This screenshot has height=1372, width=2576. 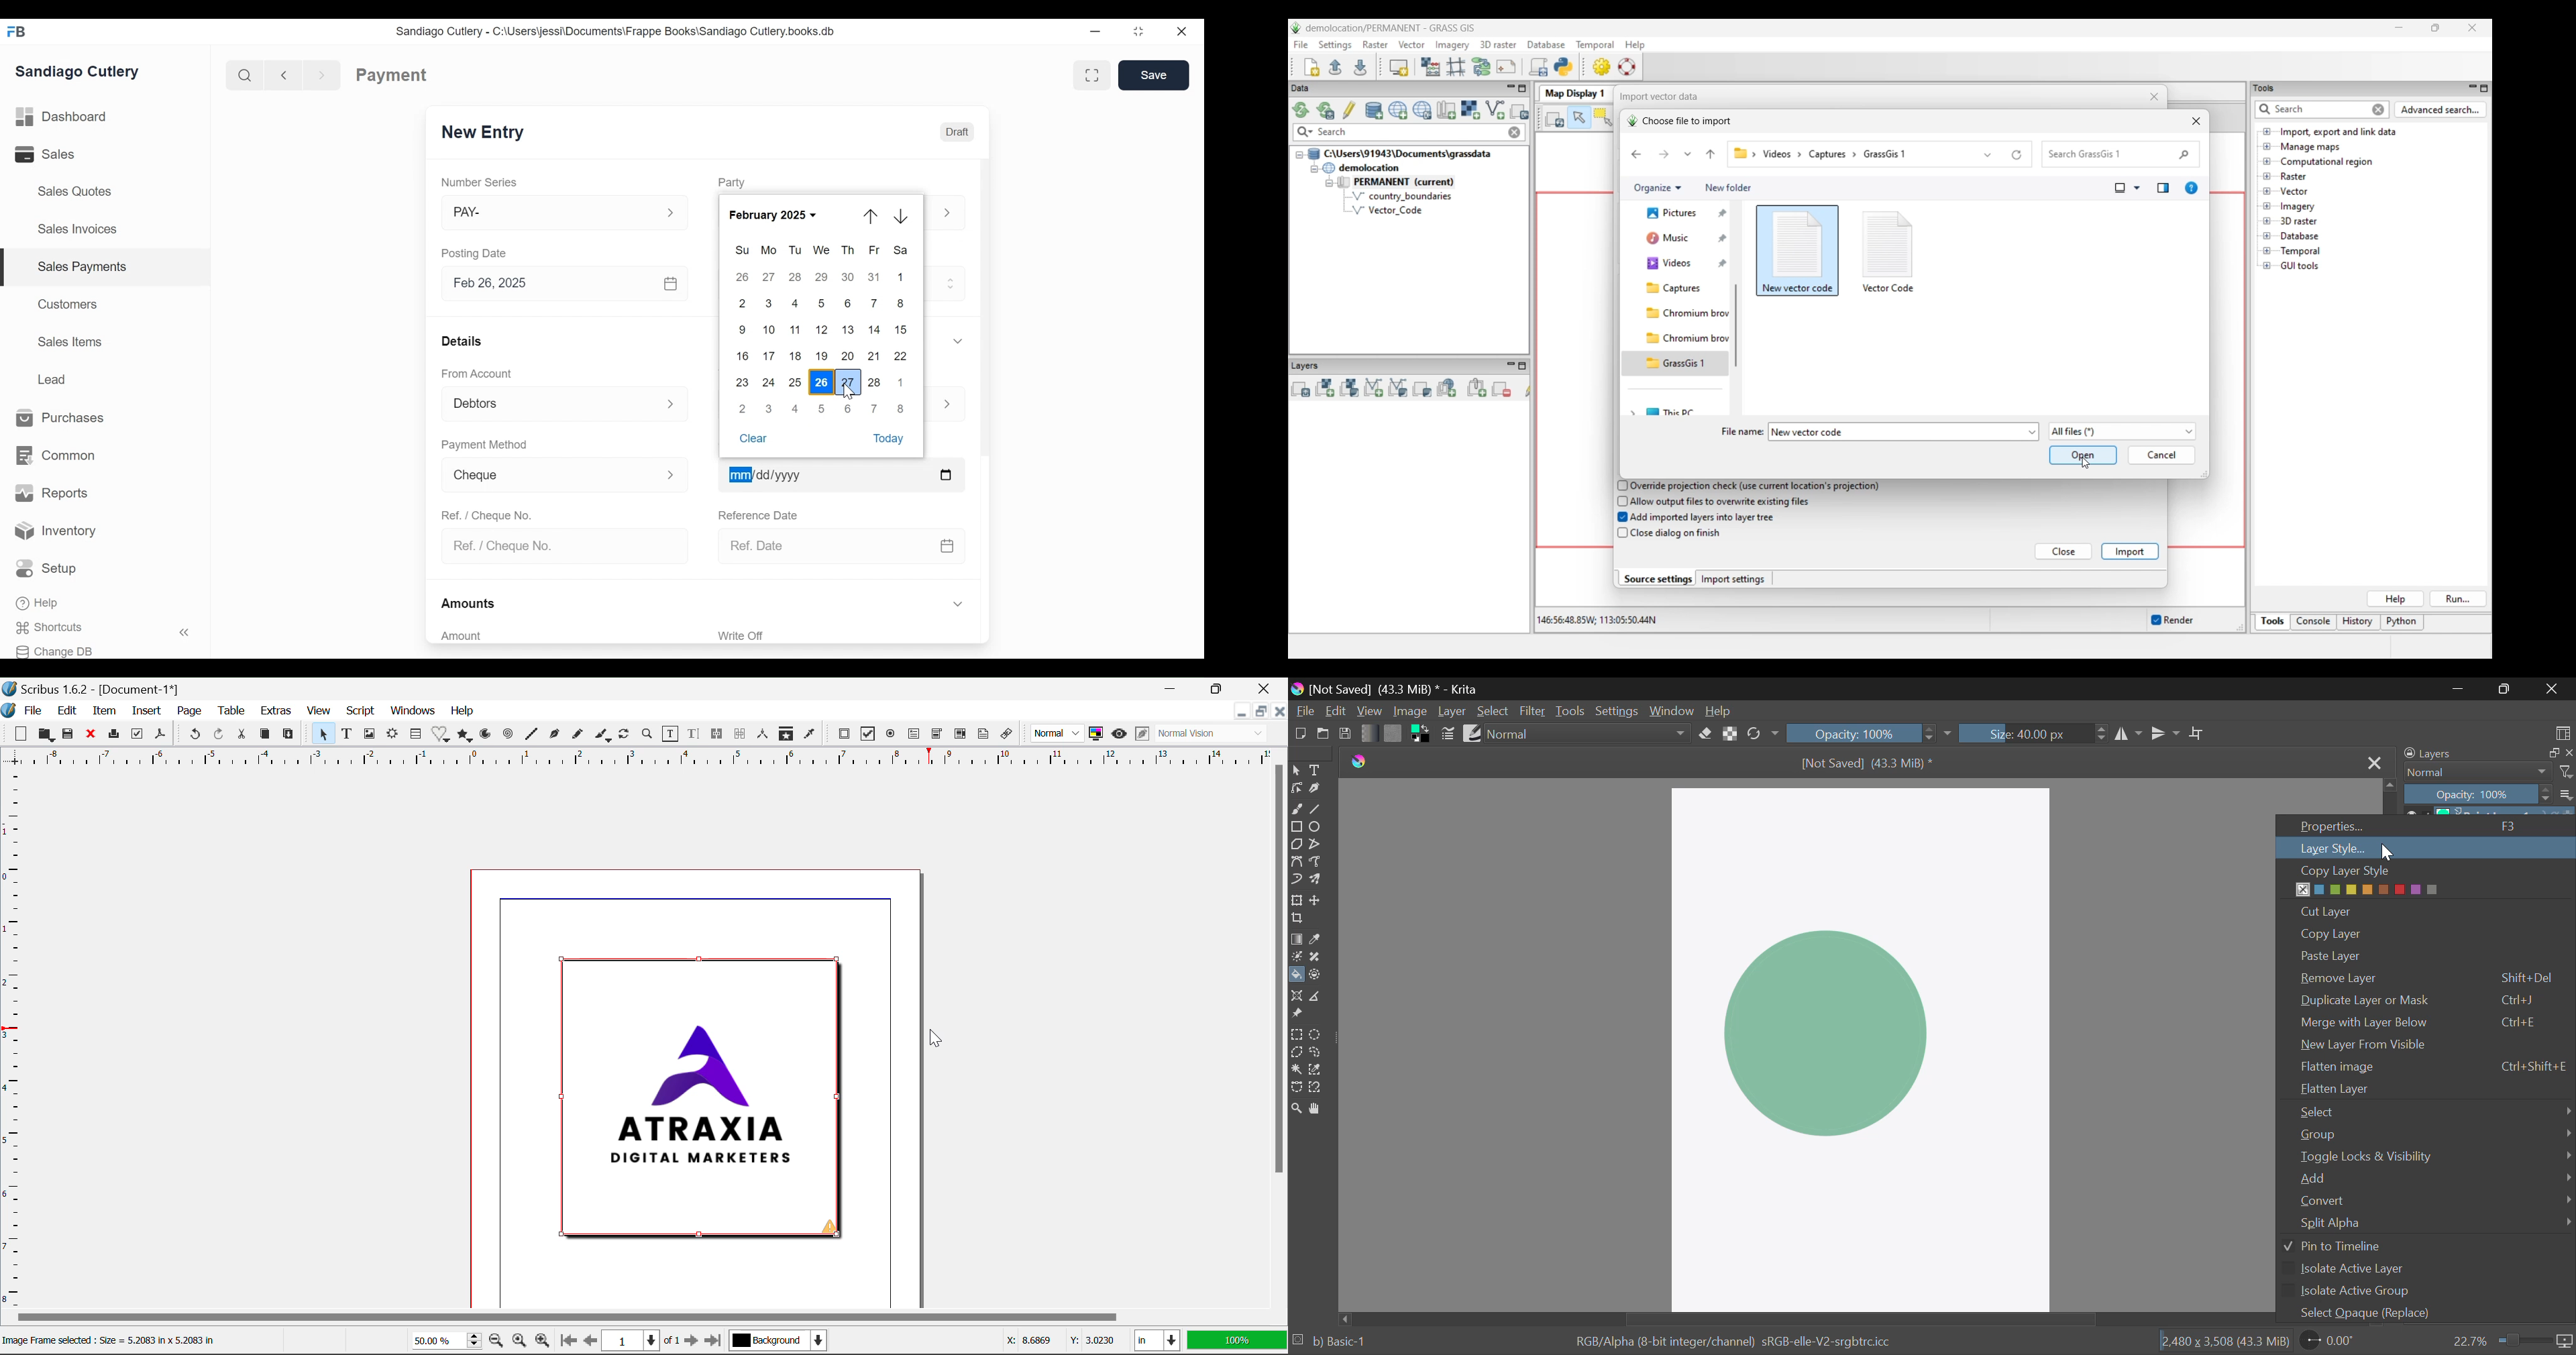 What do you see at coordinates (849, 250) in the screenshot?
I see `Th` at bounding box center [849, 250].